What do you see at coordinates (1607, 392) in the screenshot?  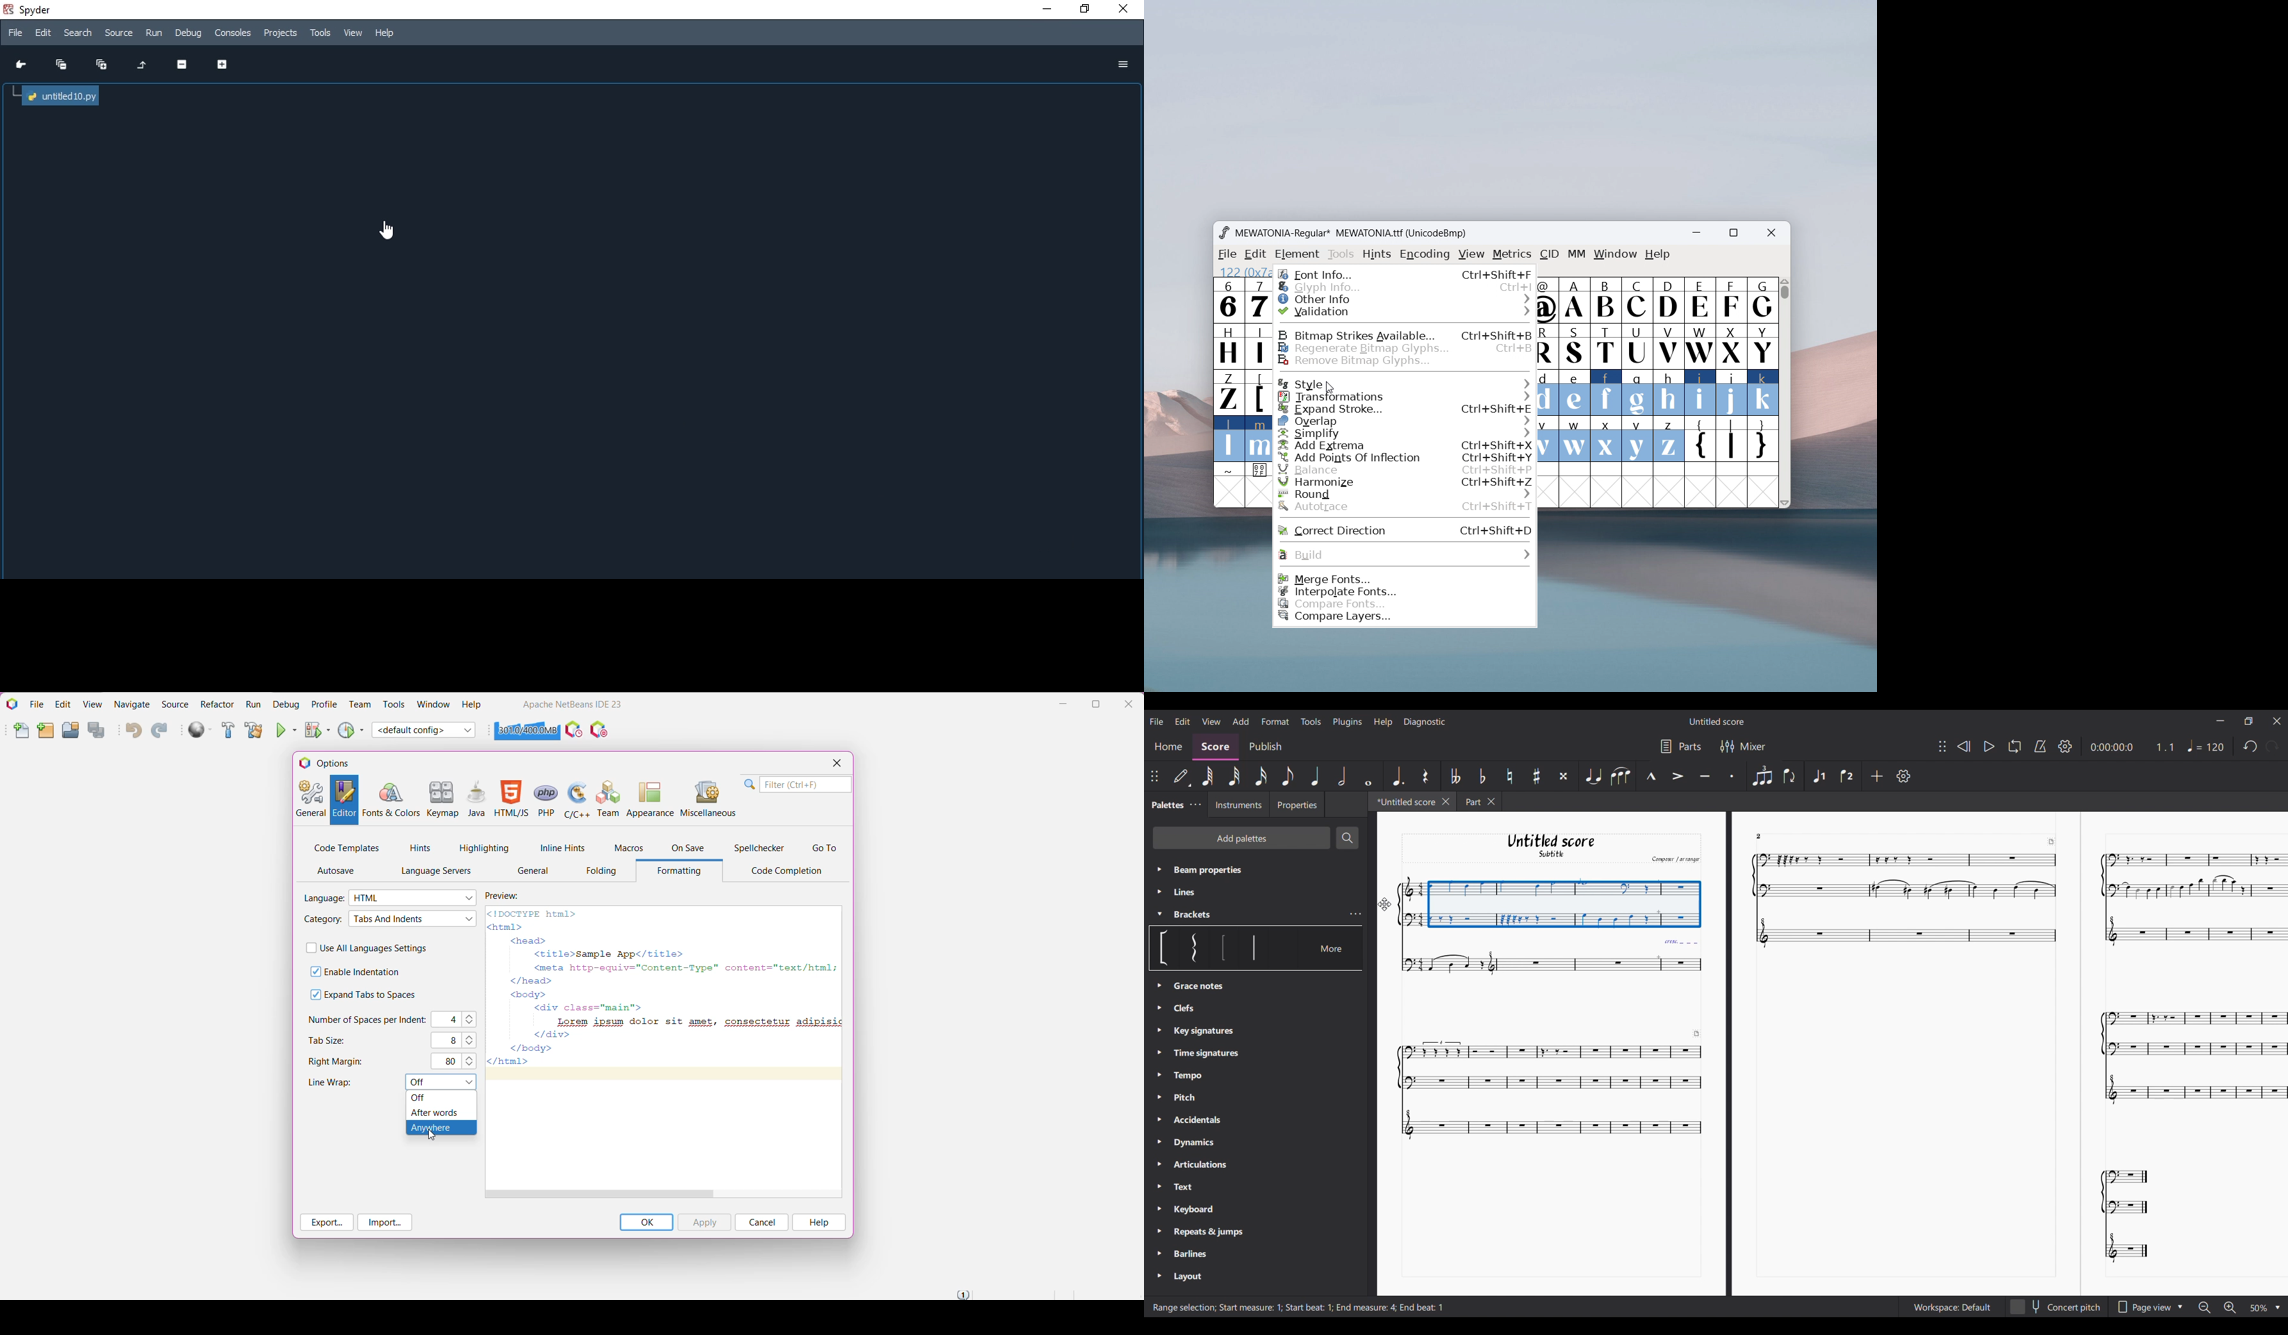 I see `f` at bounding box center [1607, 392].